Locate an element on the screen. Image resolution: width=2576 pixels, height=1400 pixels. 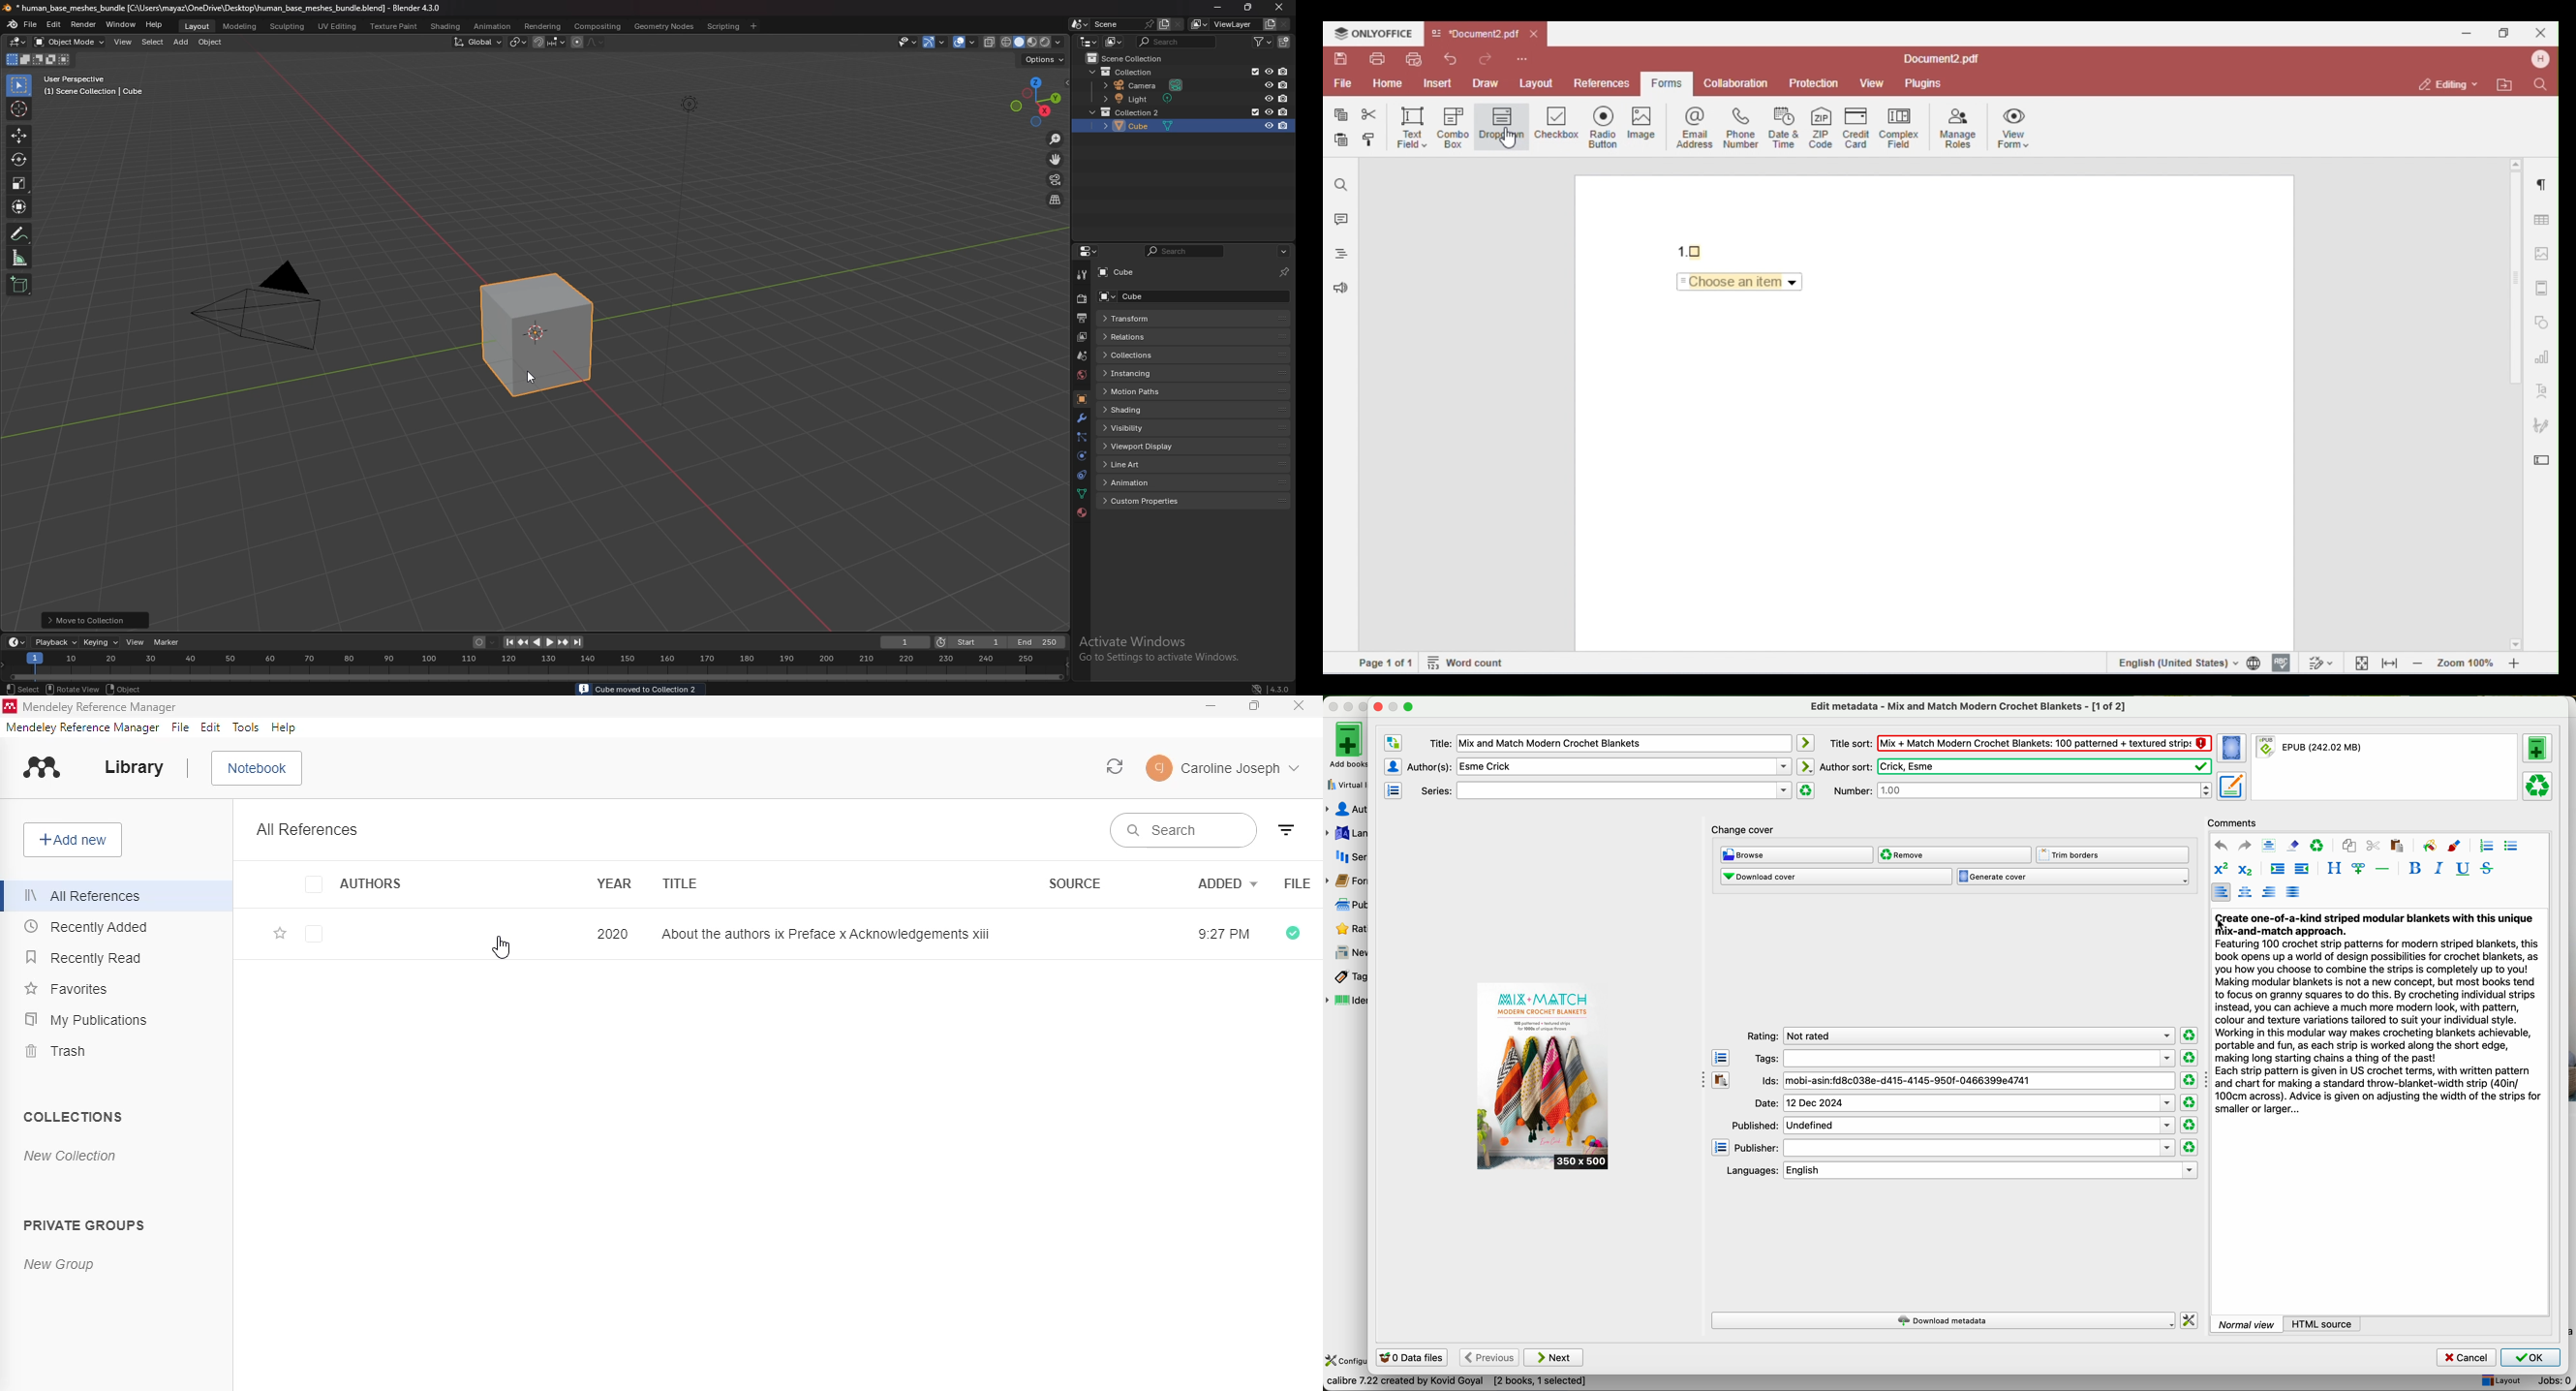
auto keying is located at coordinates (486, 642).